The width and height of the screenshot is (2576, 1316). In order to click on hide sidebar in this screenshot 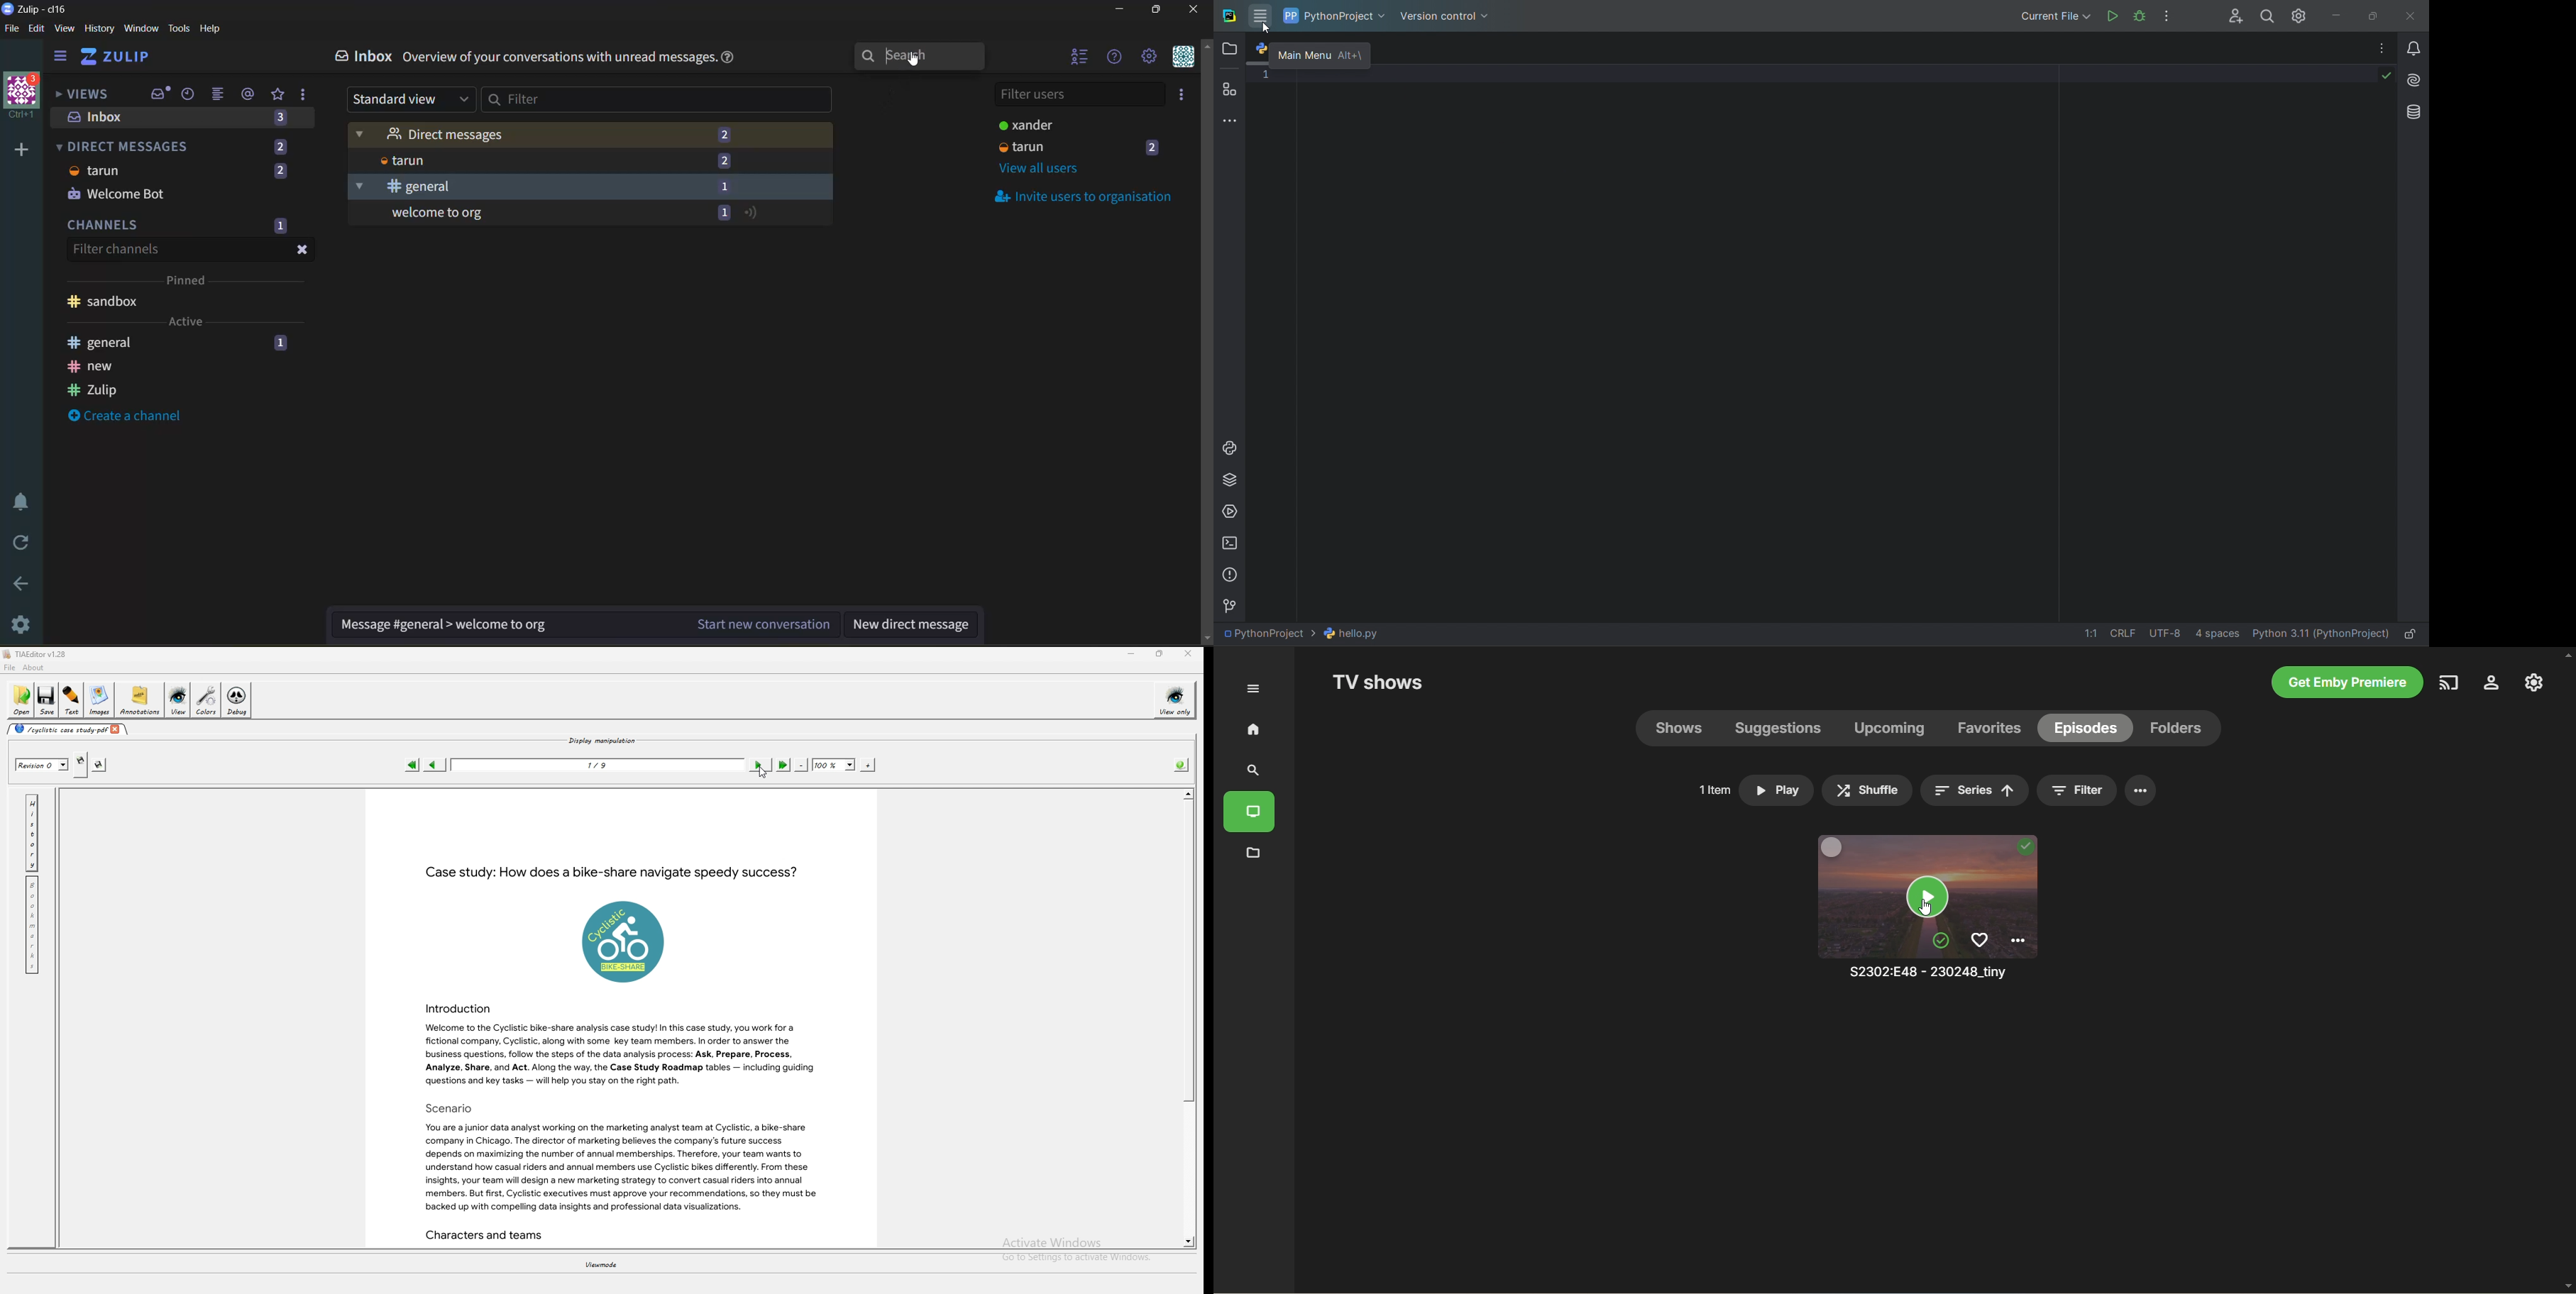, I will do `click(61, 57)`.